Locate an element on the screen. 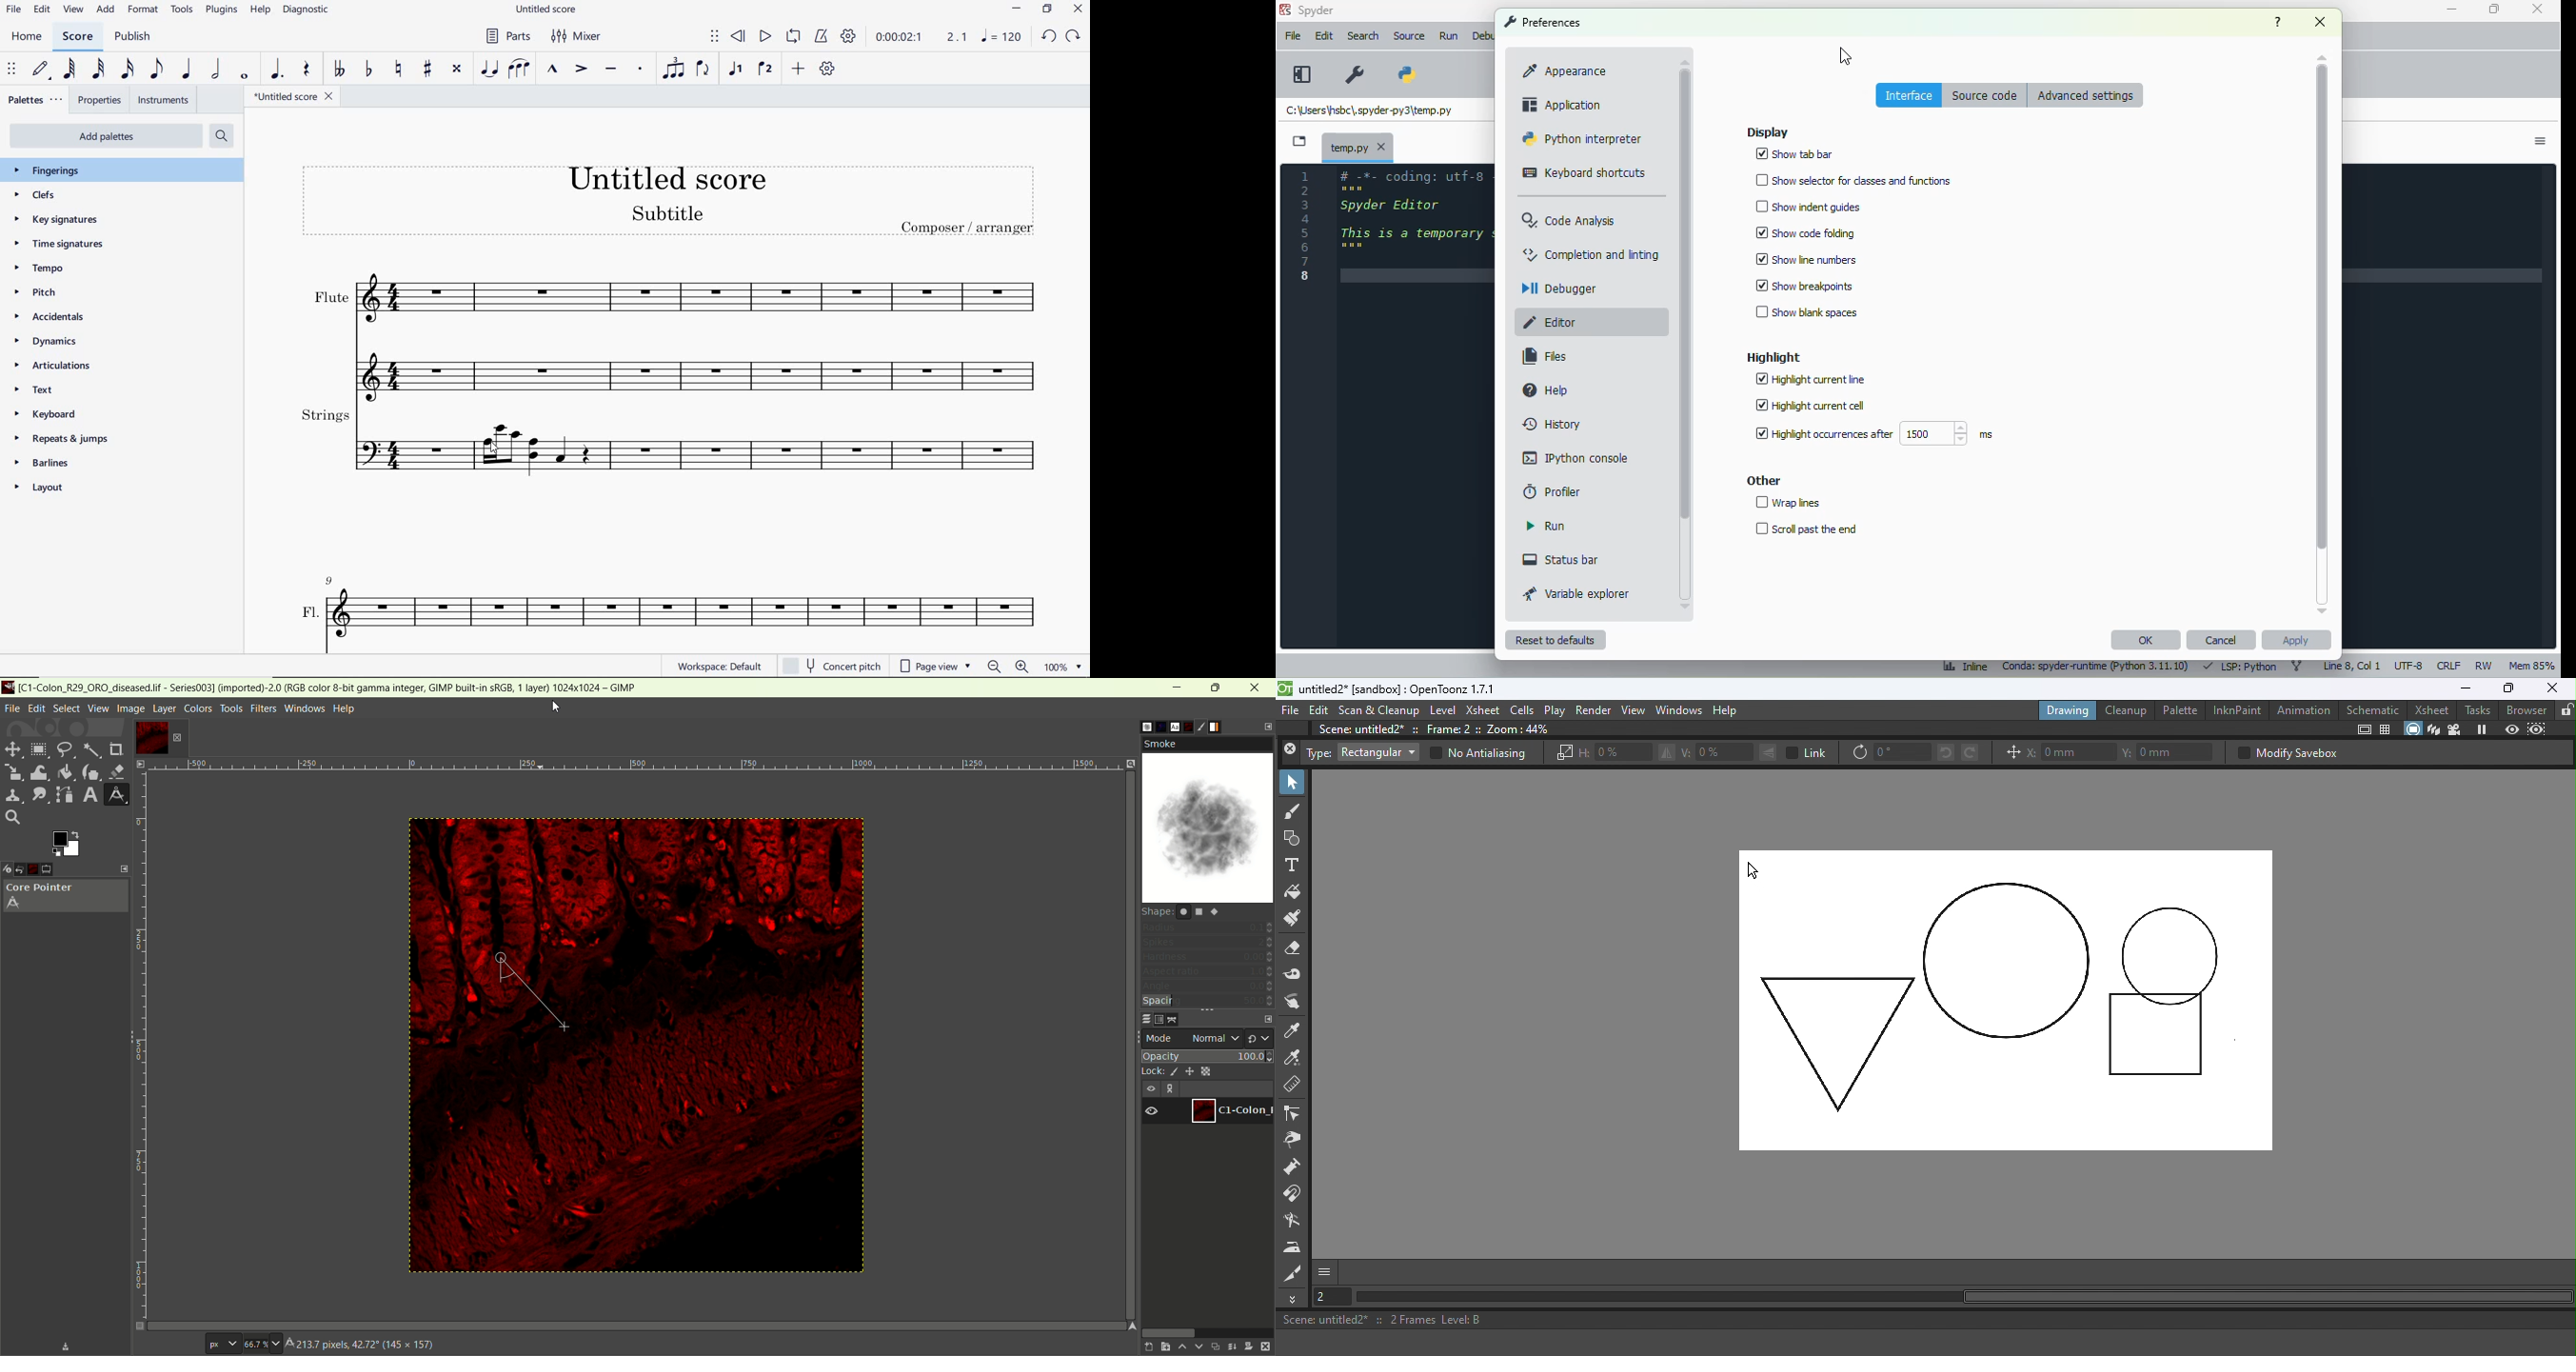 The height and width of the screenshot is (1372, 2576). Pinch tool is located at coordinates (1293, 1142).